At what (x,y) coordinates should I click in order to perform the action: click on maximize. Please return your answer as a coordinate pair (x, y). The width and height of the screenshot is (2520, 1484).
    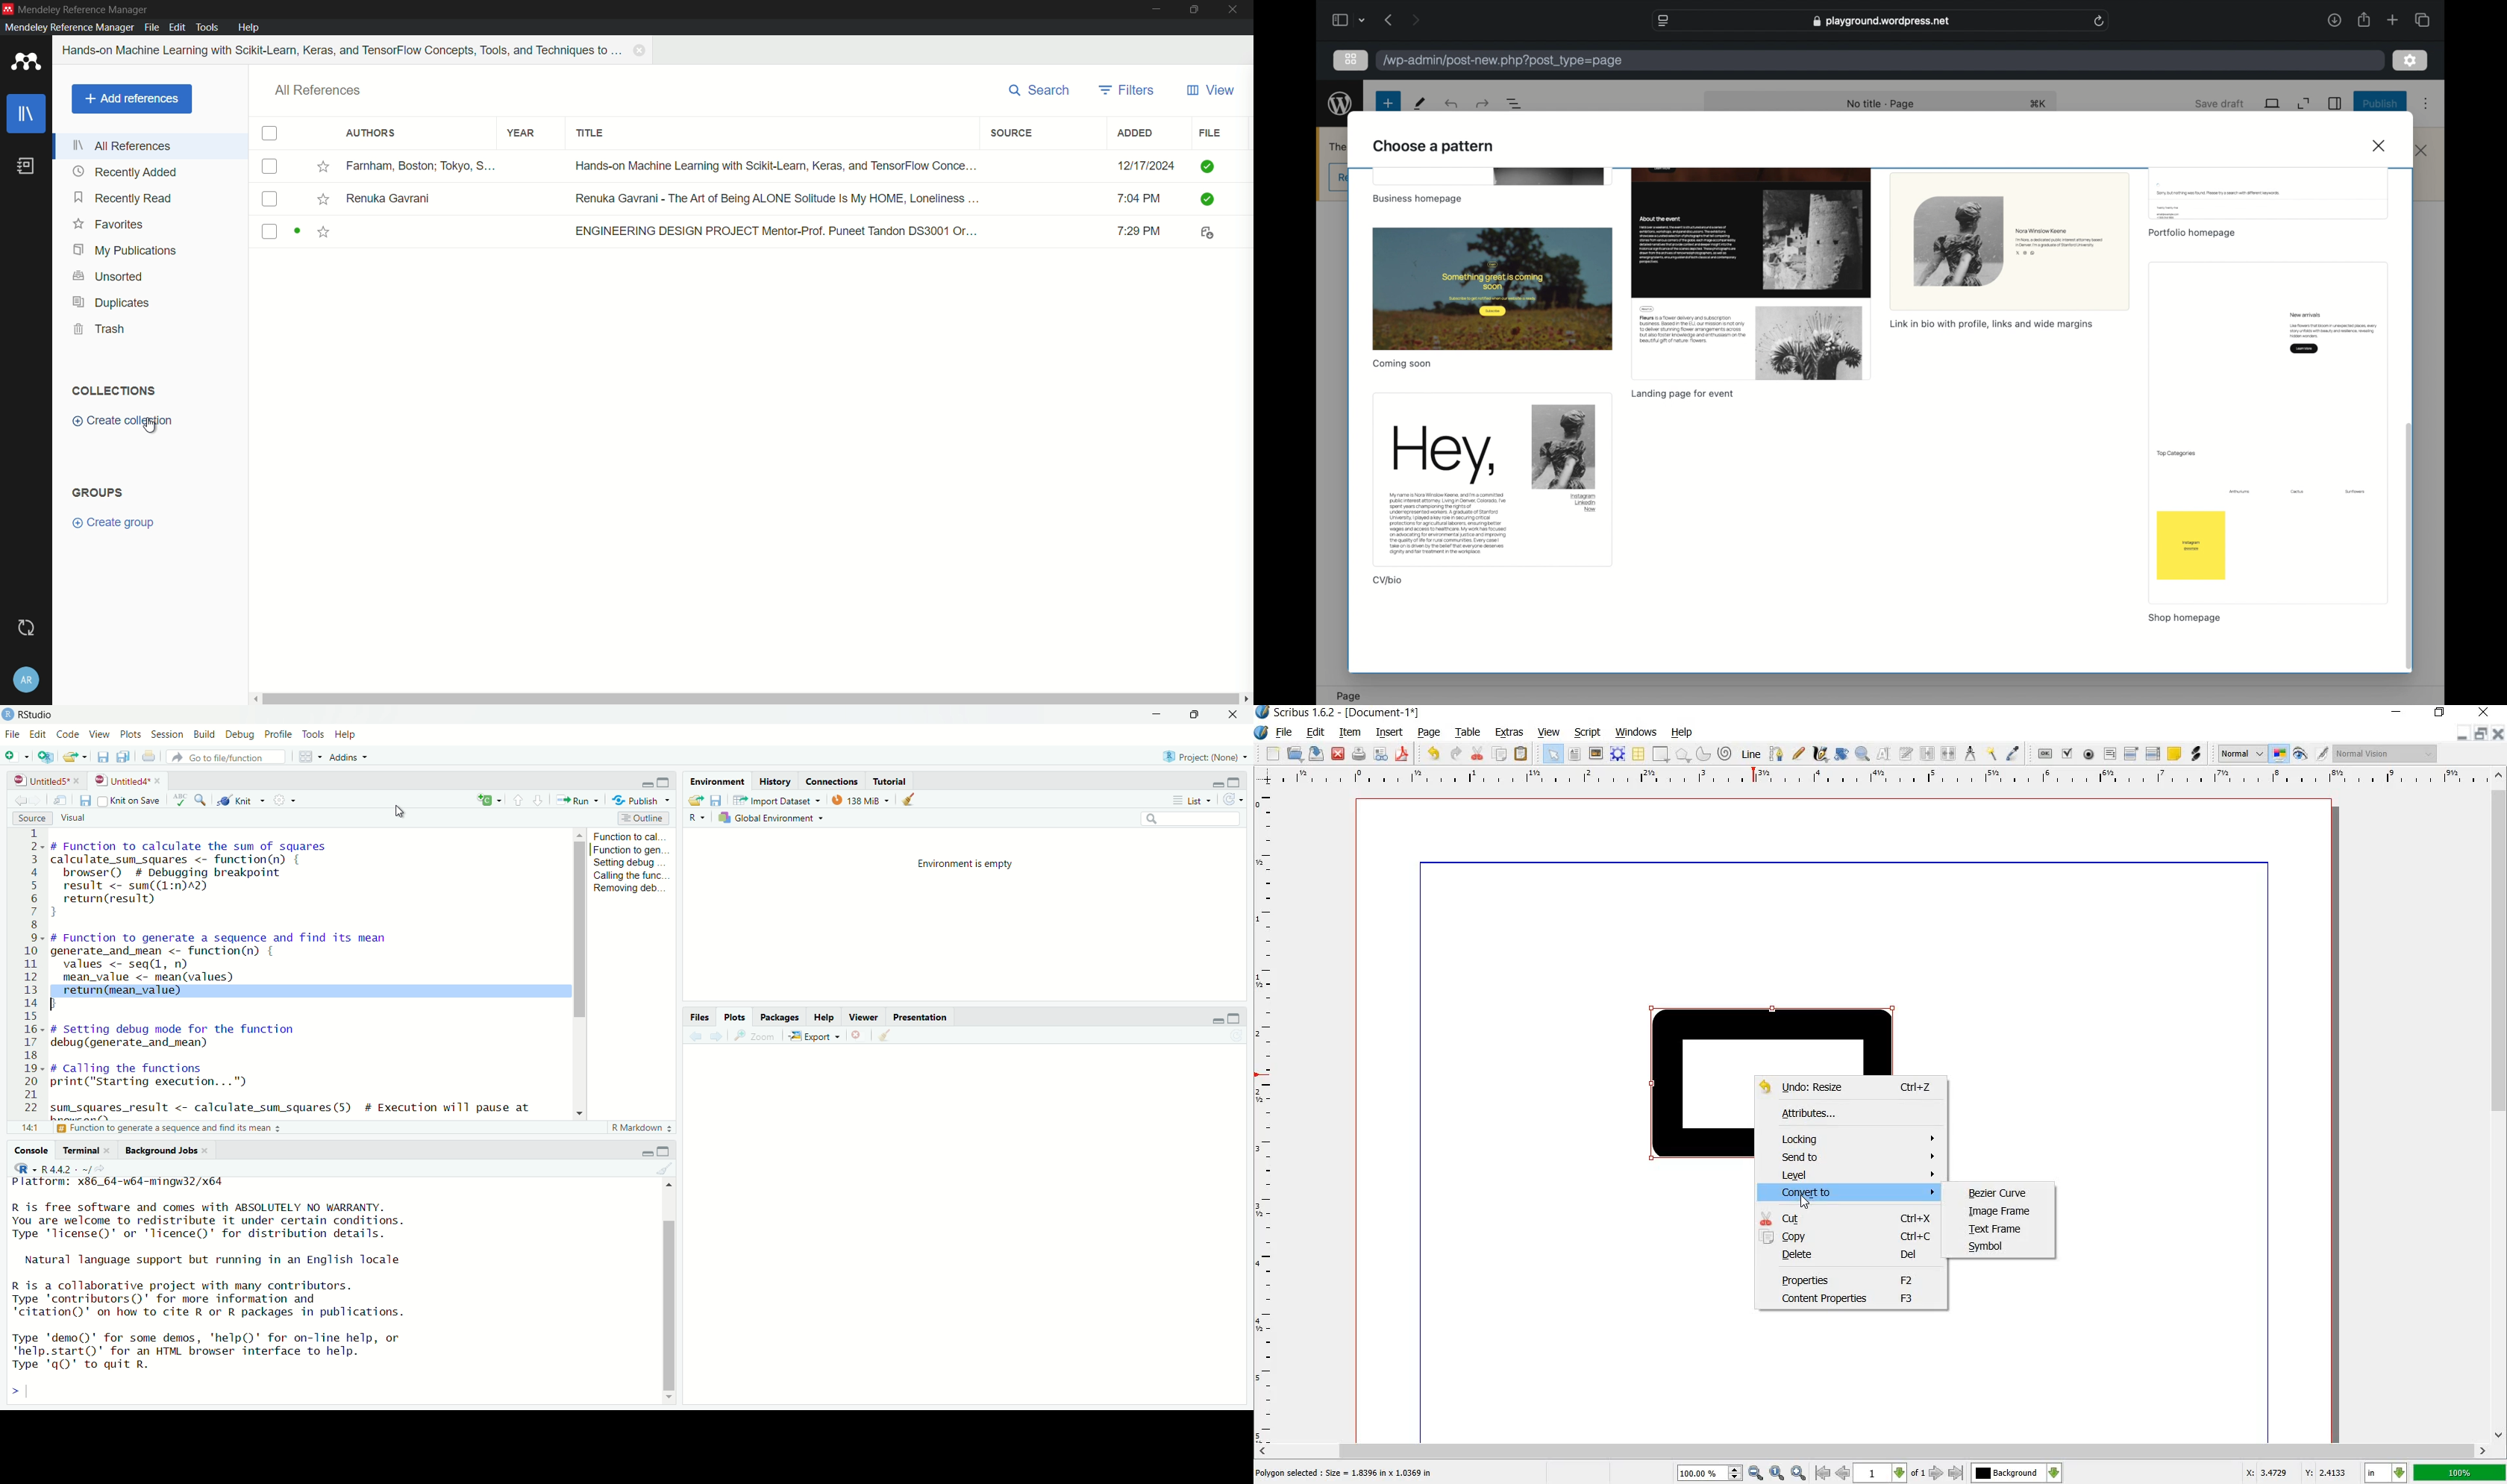
    Looking at the image, I should click on (1239, 1015).